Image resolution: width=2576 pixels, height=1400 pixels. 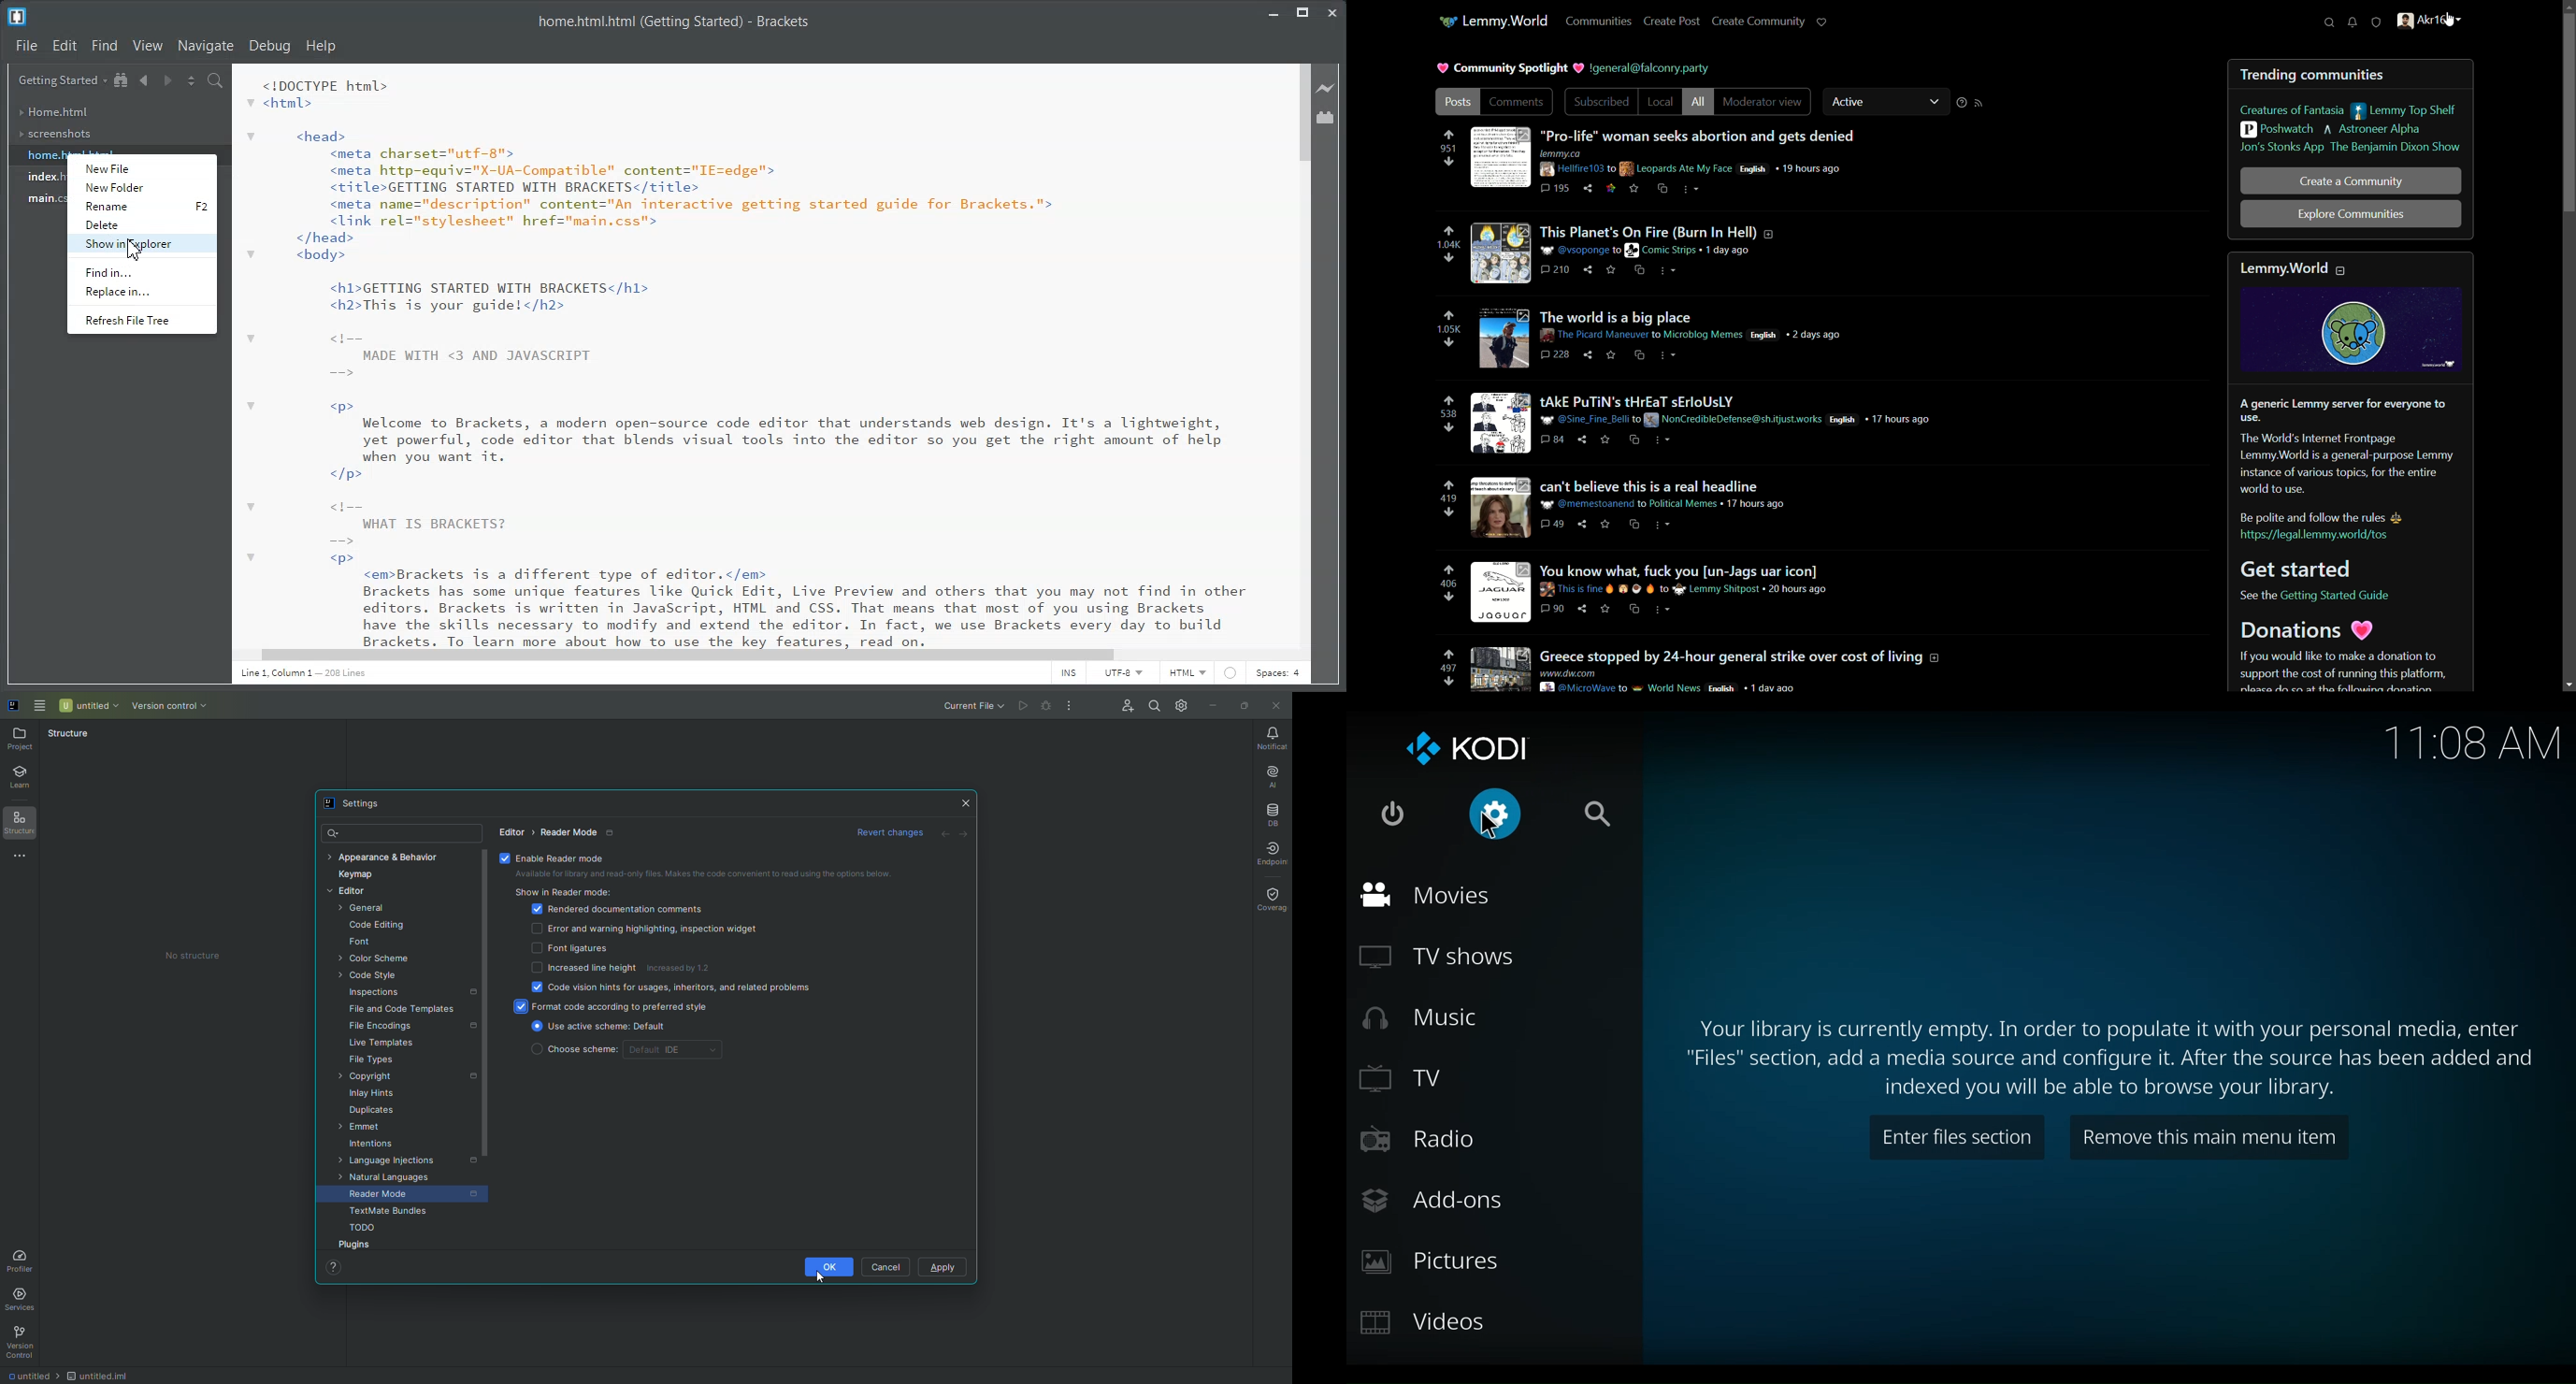 What do you see at coordinates (1280, 675) in the screenshot?
I see `Spaces: 4` at bounding box center [1280, 675].